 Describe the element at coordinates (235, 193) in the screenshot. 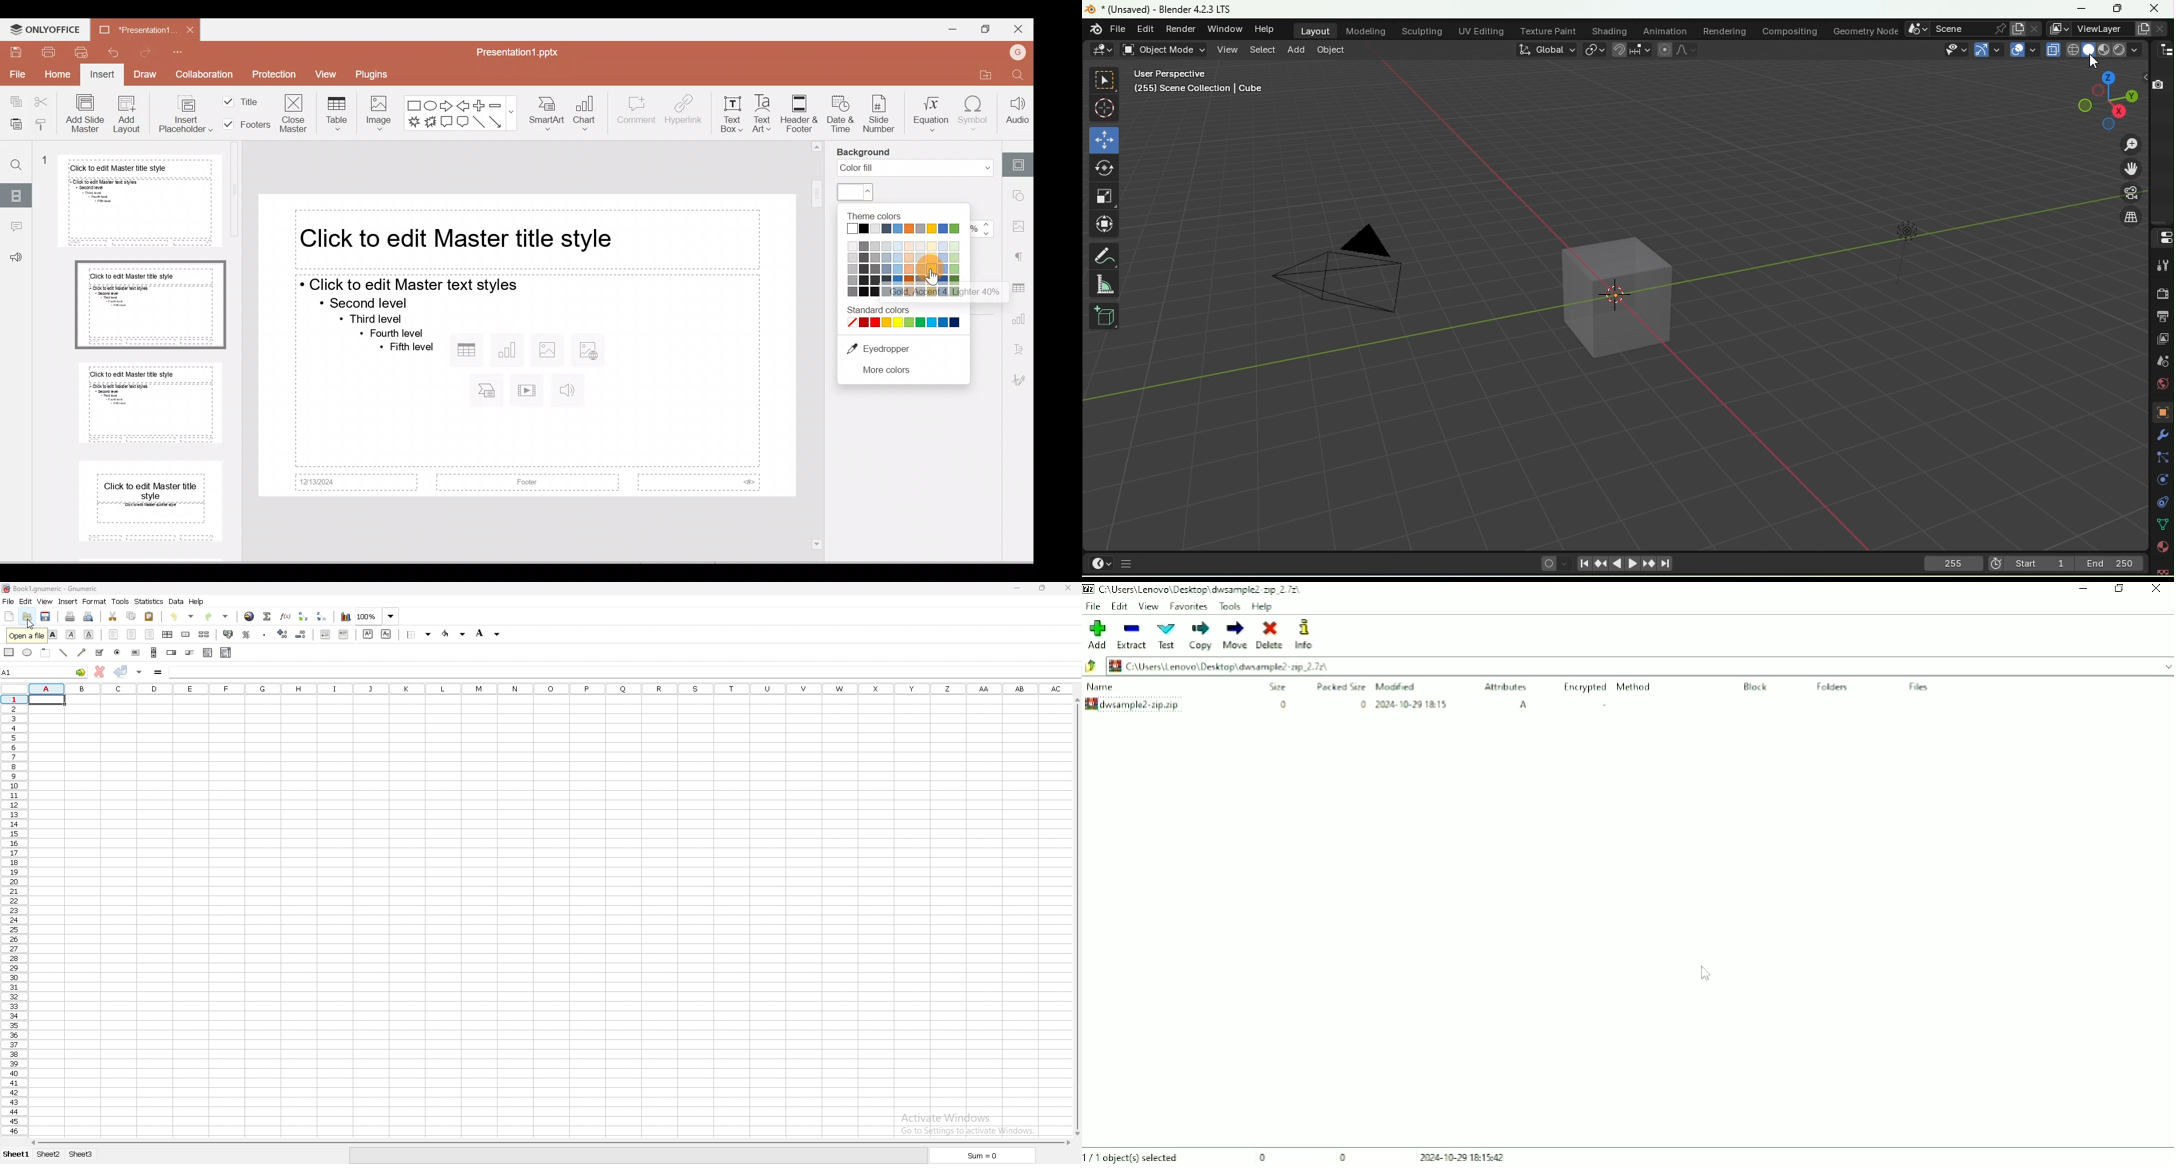

I see `vertical scrollbar` at that location.